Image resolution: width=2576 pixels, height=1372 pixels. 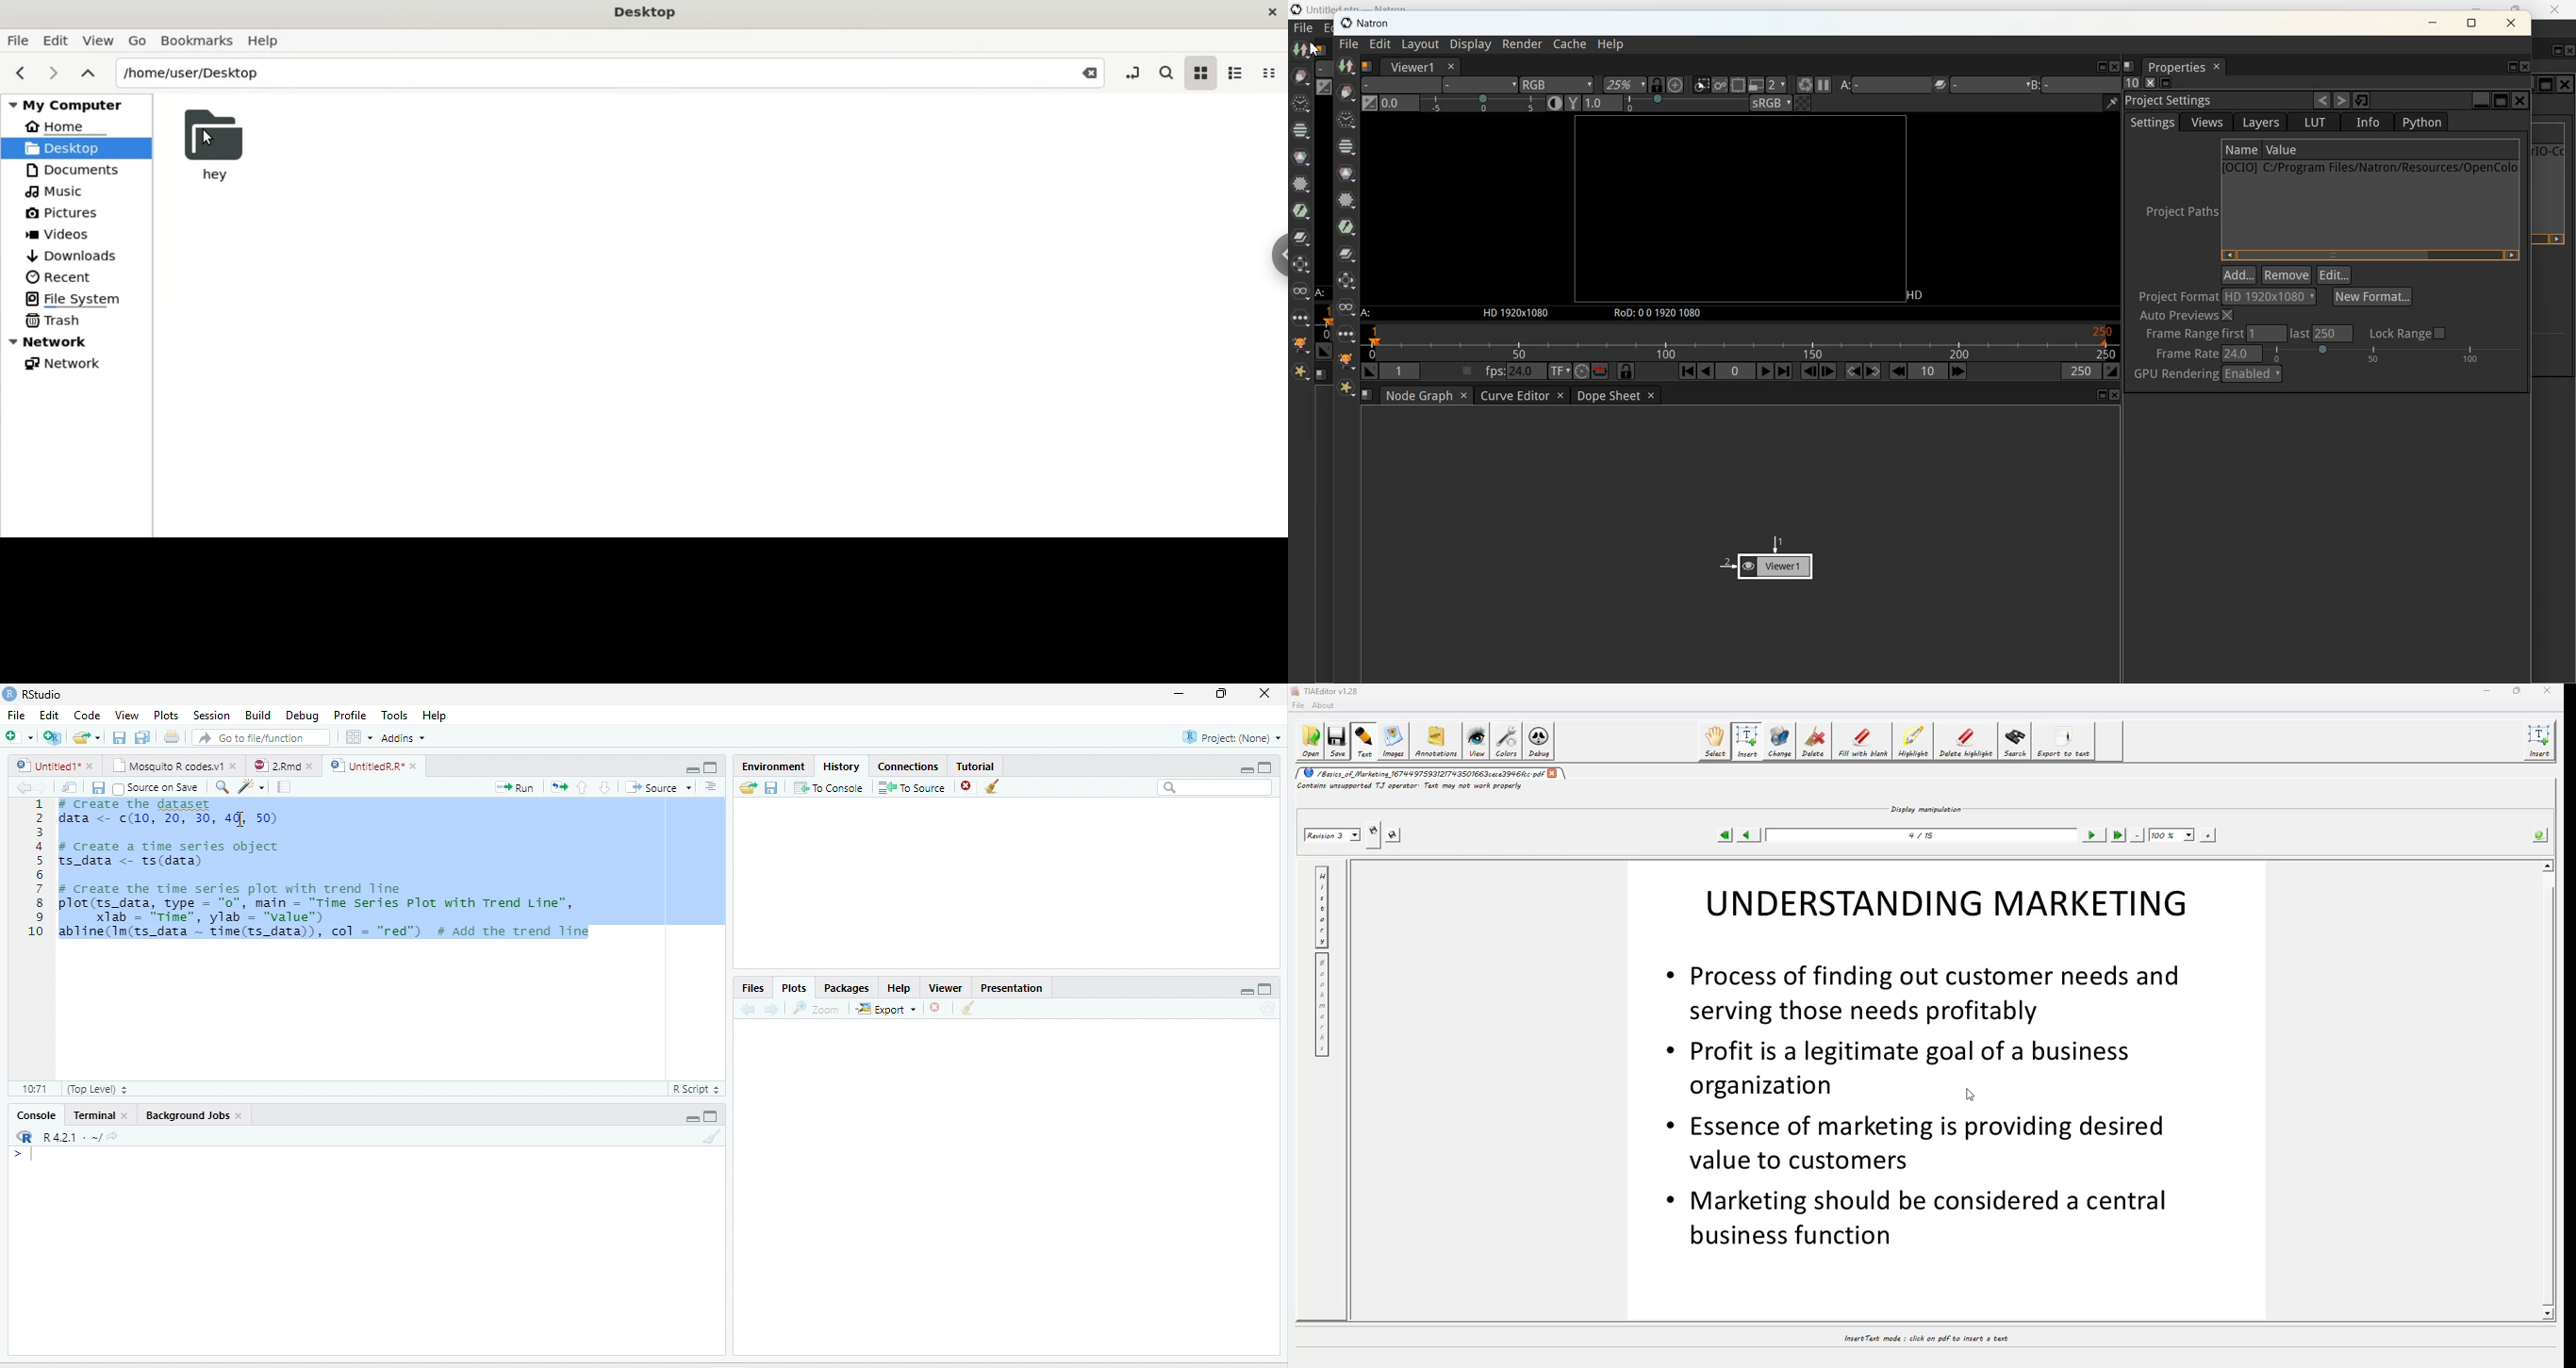 What do you see at coordinates (98, 788) in the screenshot?
I see `Save current document` at bounding box center [98, 788].